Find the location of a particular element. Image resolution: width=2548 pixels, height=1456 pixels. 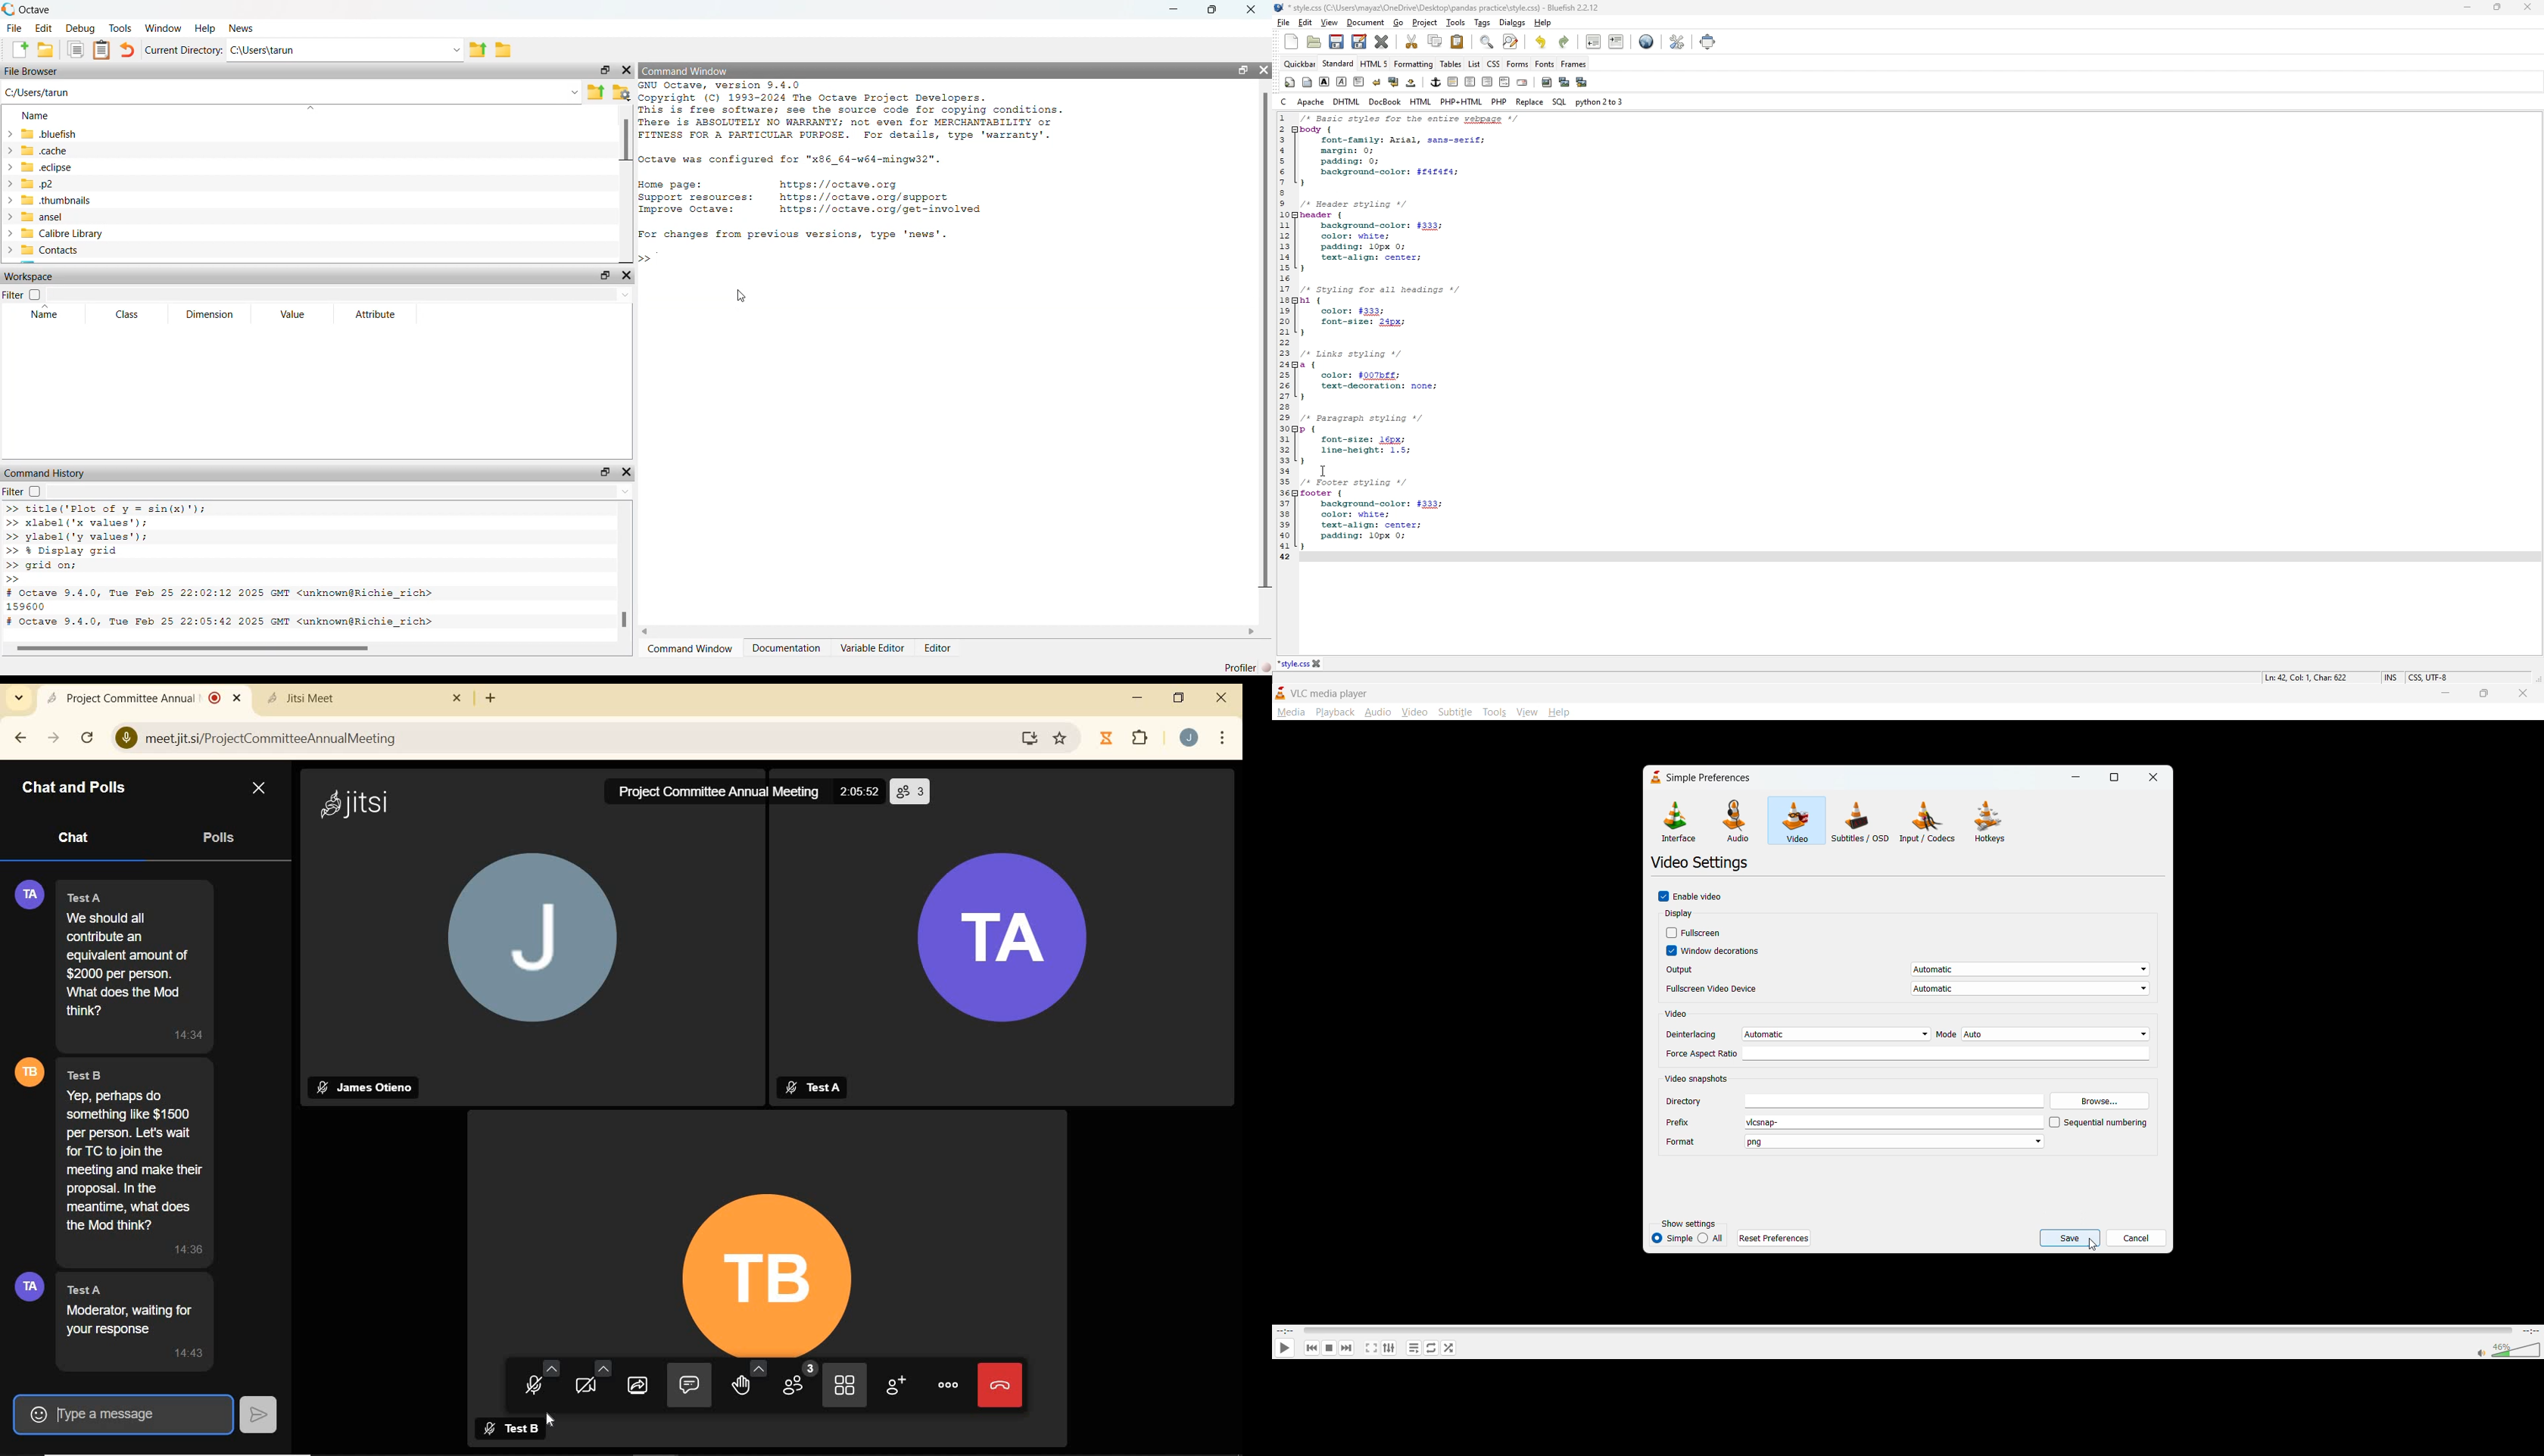

audio is located at coordinates (1737, 821).